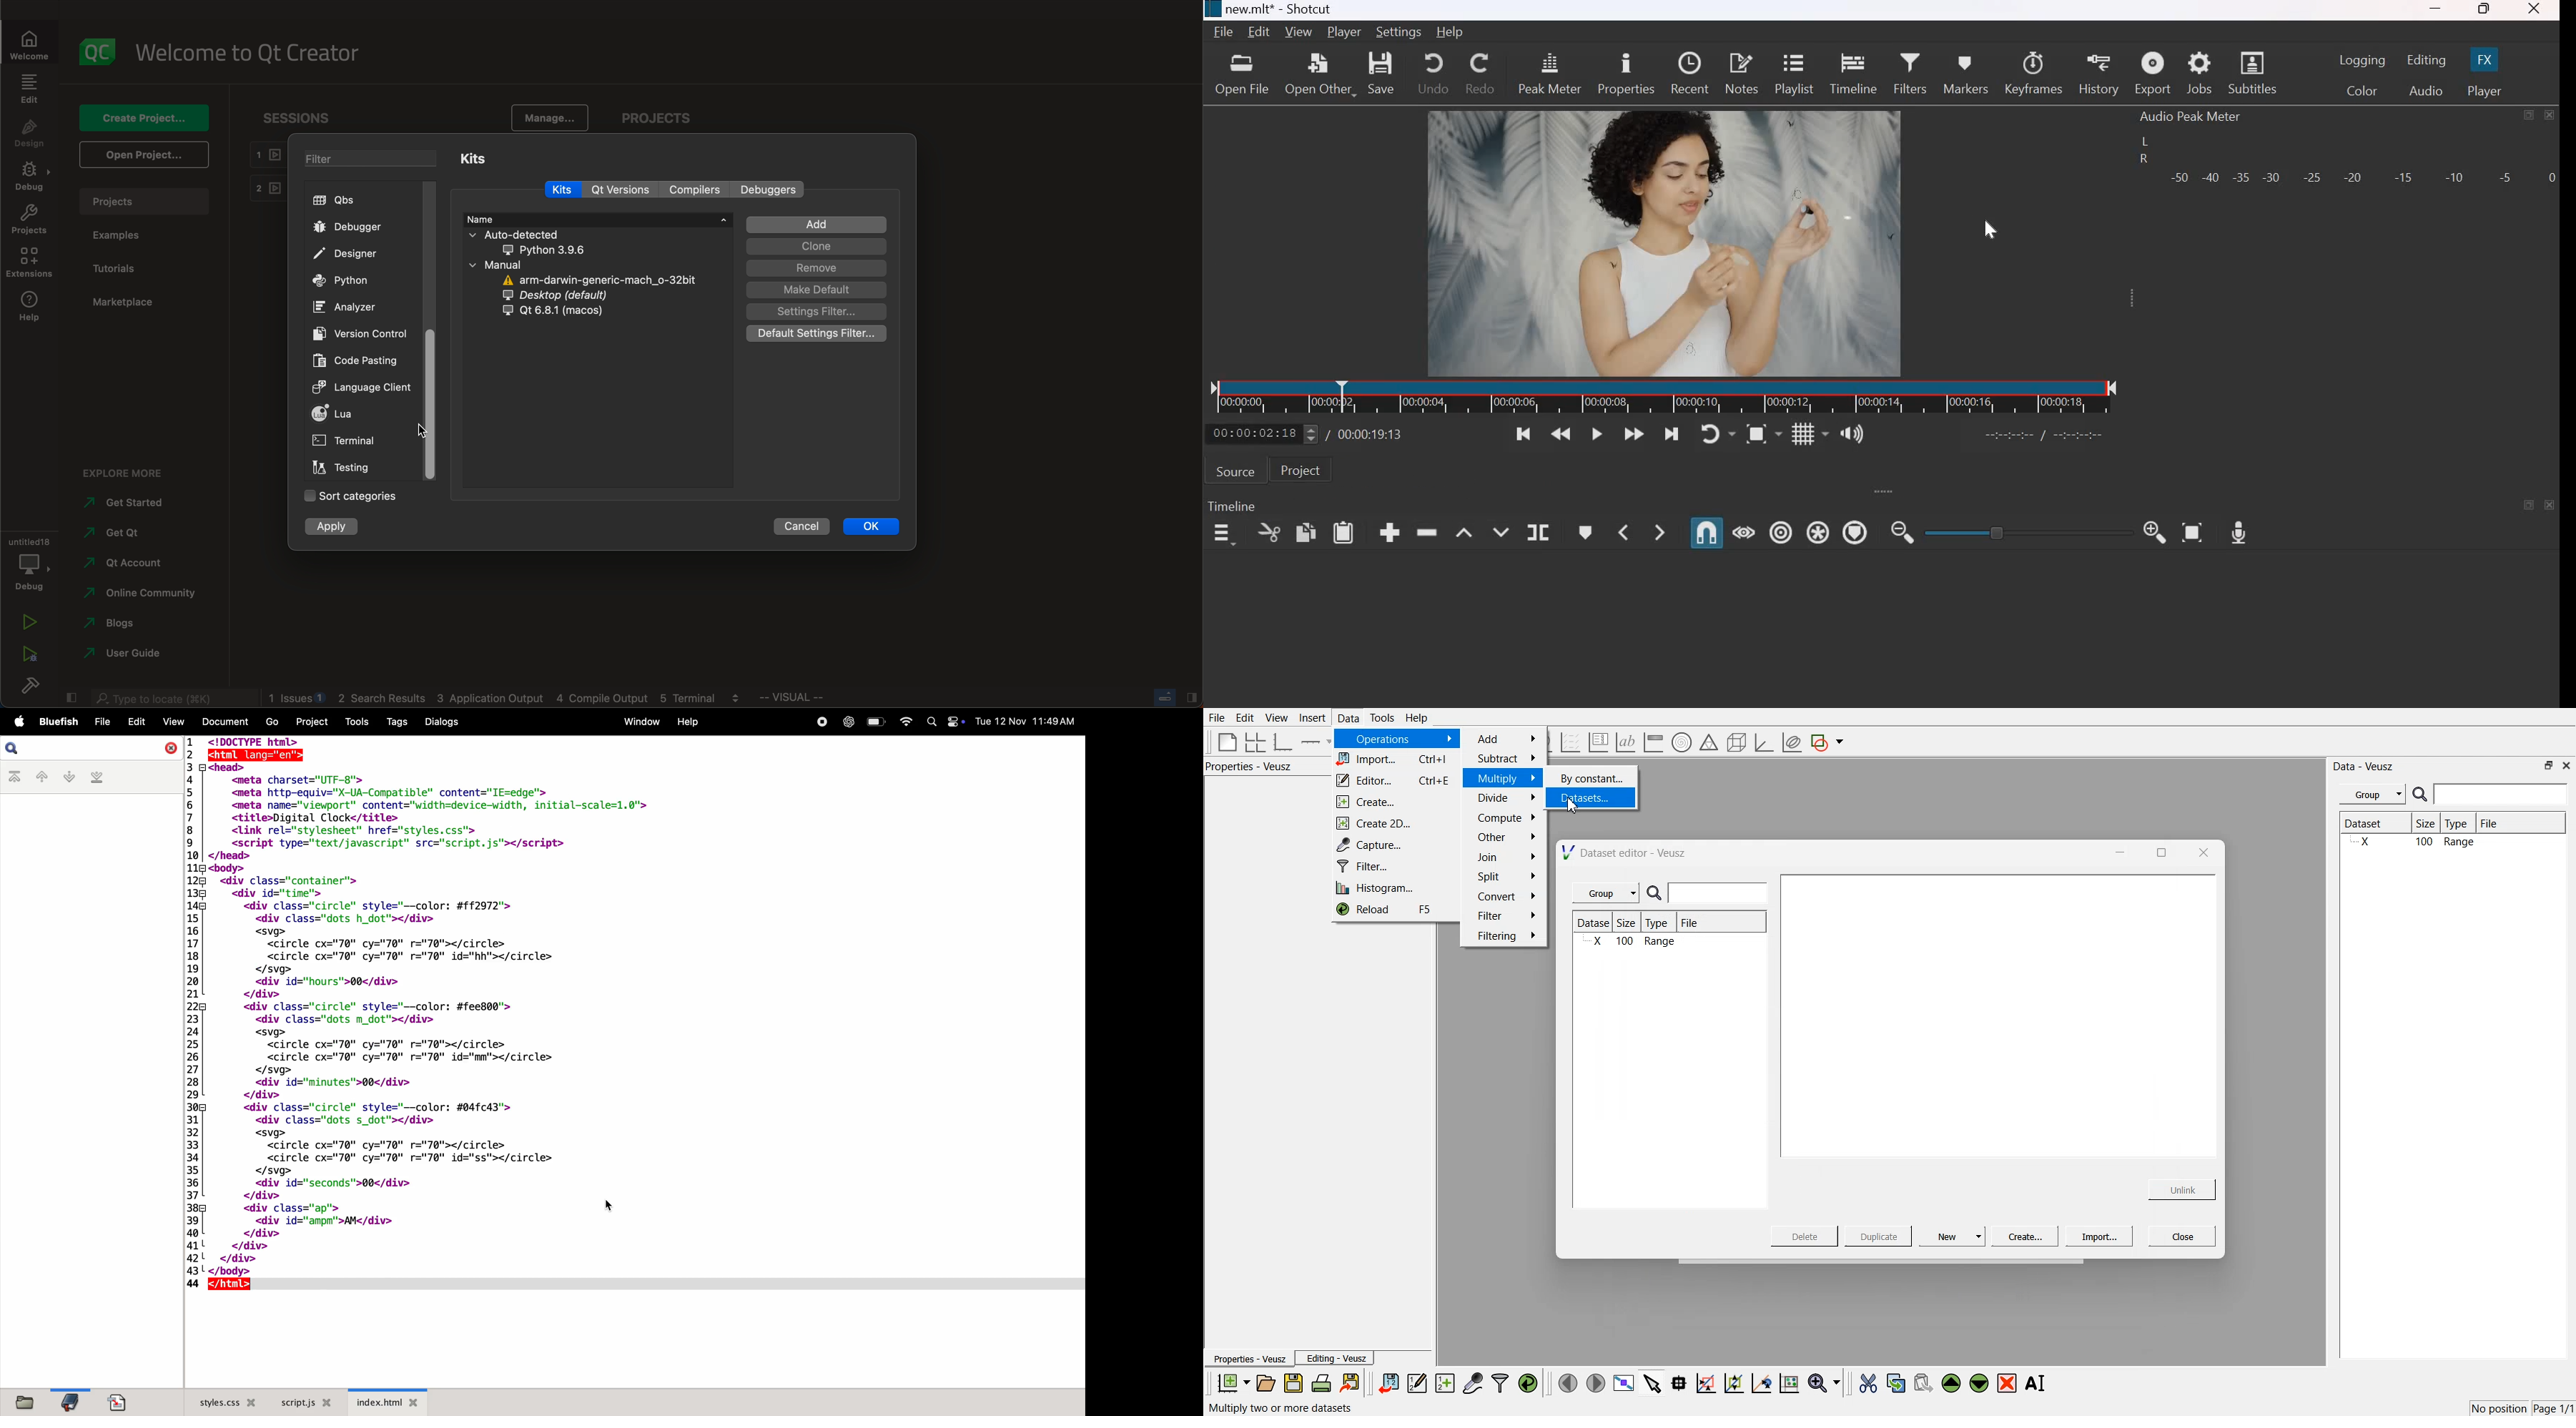 This screenshot has height=1428, width=2576. I want to click on next bookmark, so click(67, 776).